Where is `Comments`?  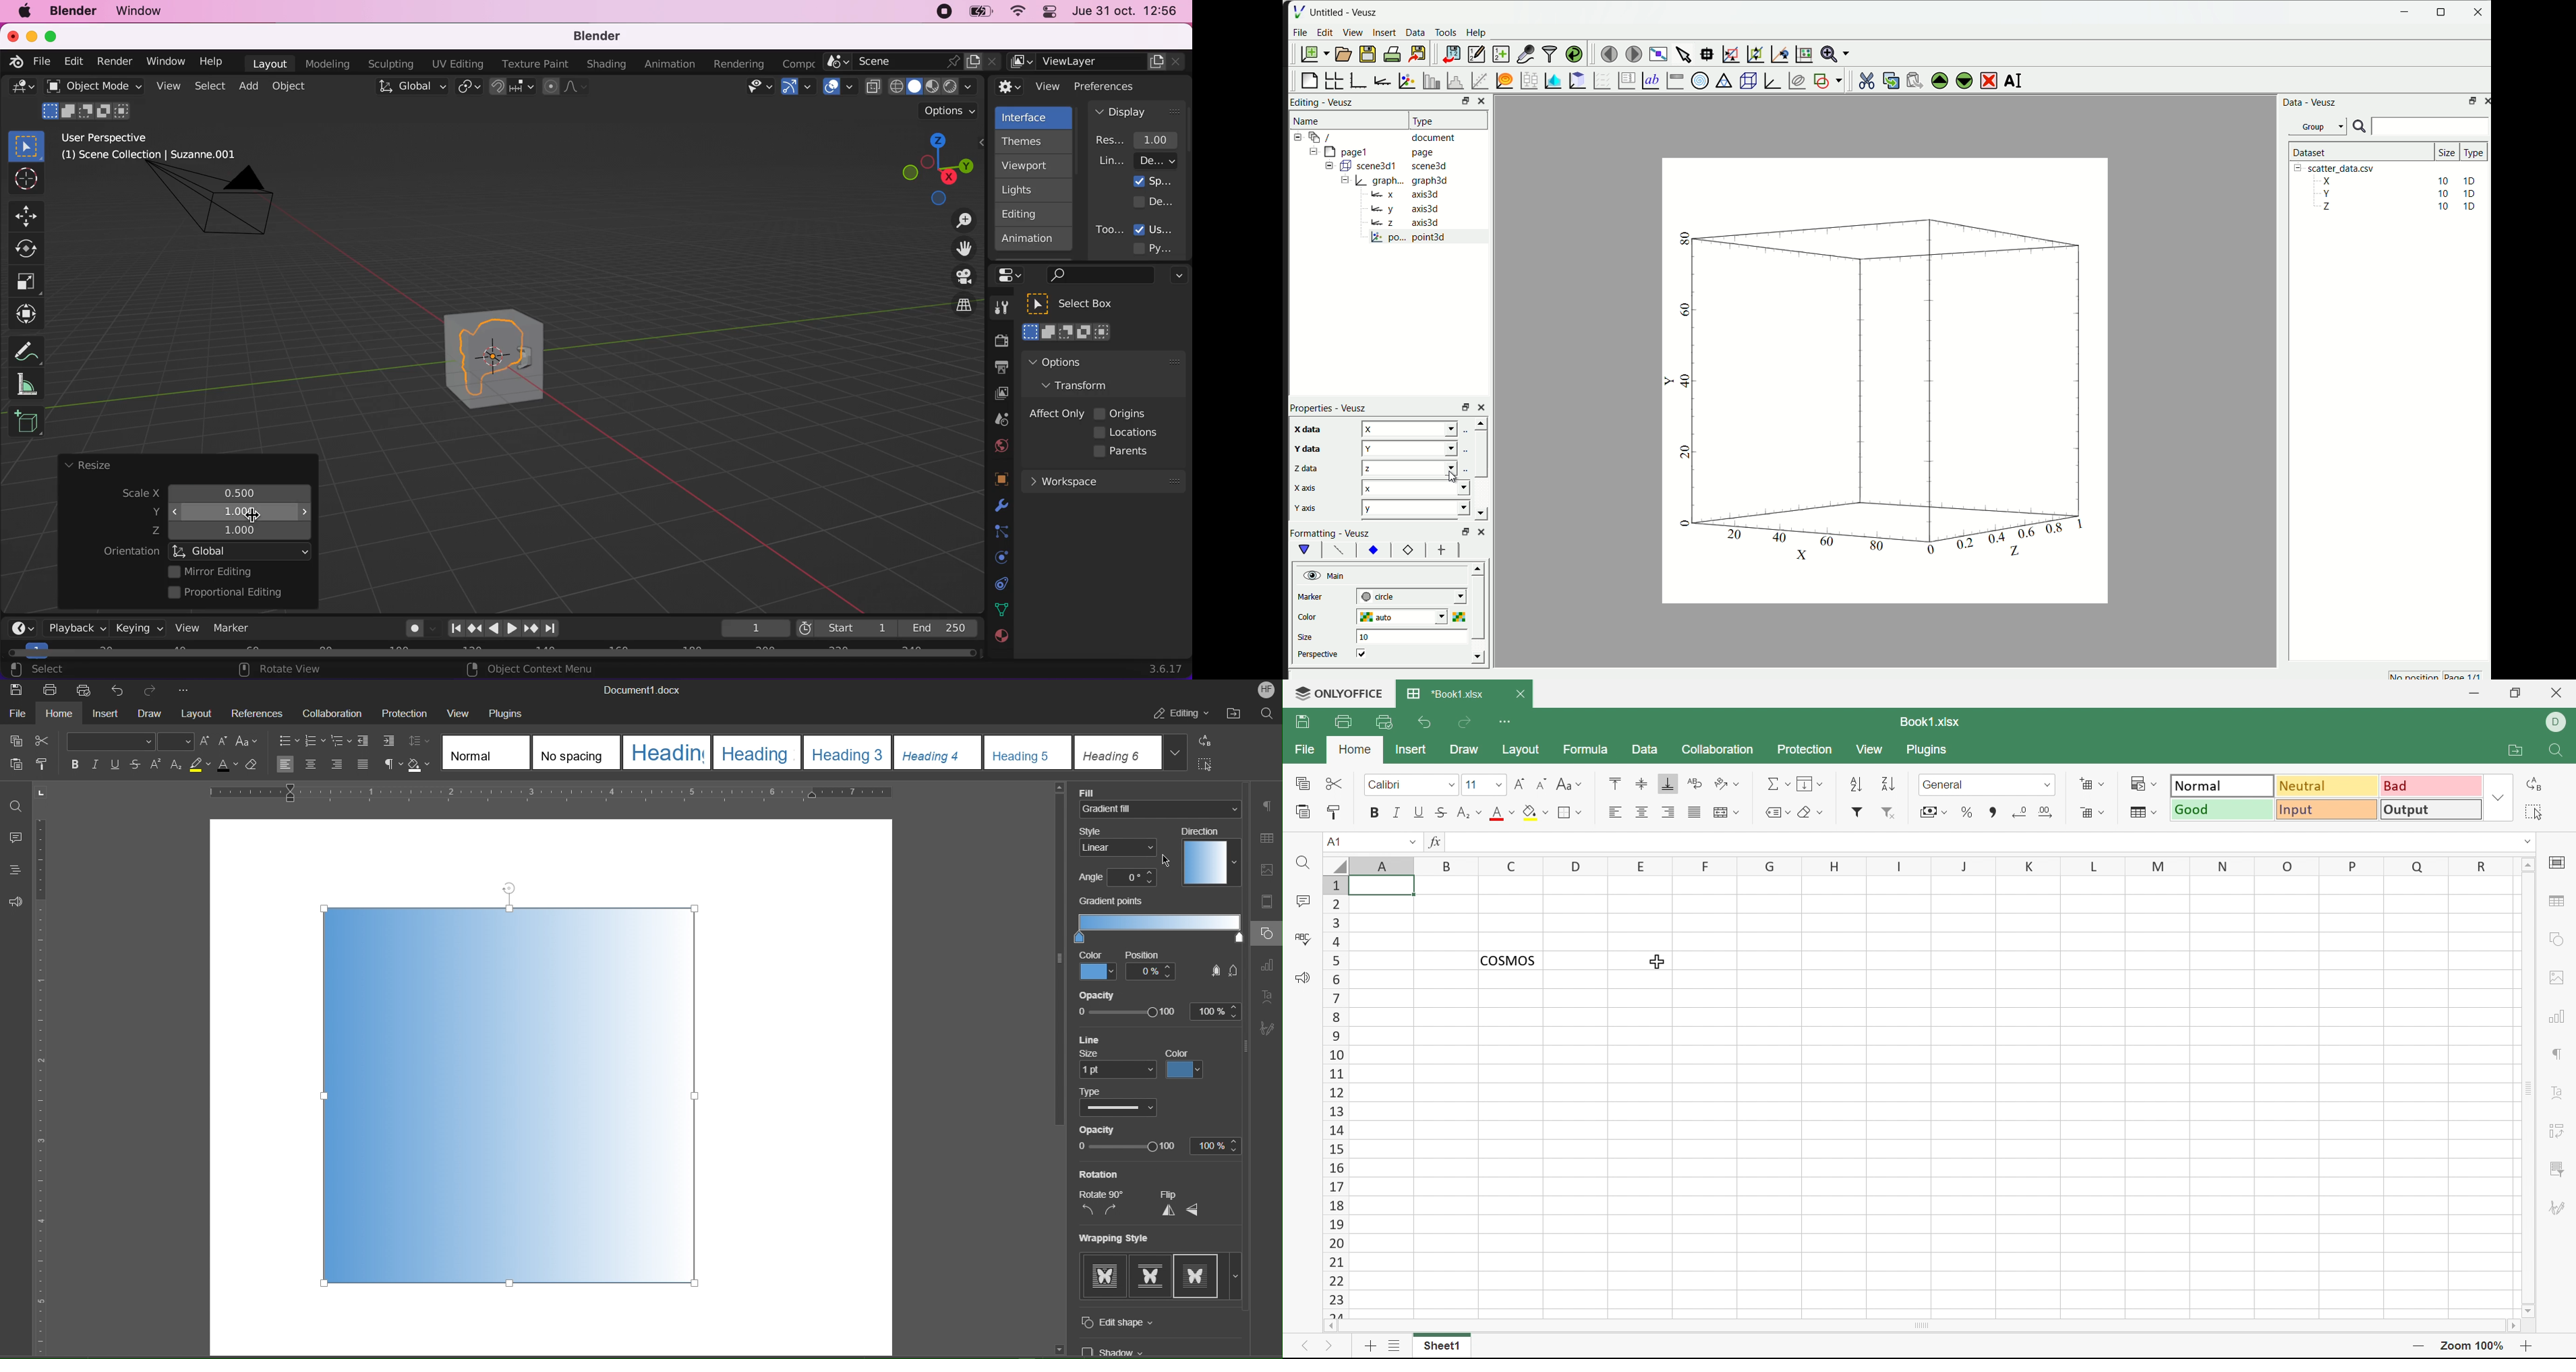 Comments is located at coordinates (1301, 900).